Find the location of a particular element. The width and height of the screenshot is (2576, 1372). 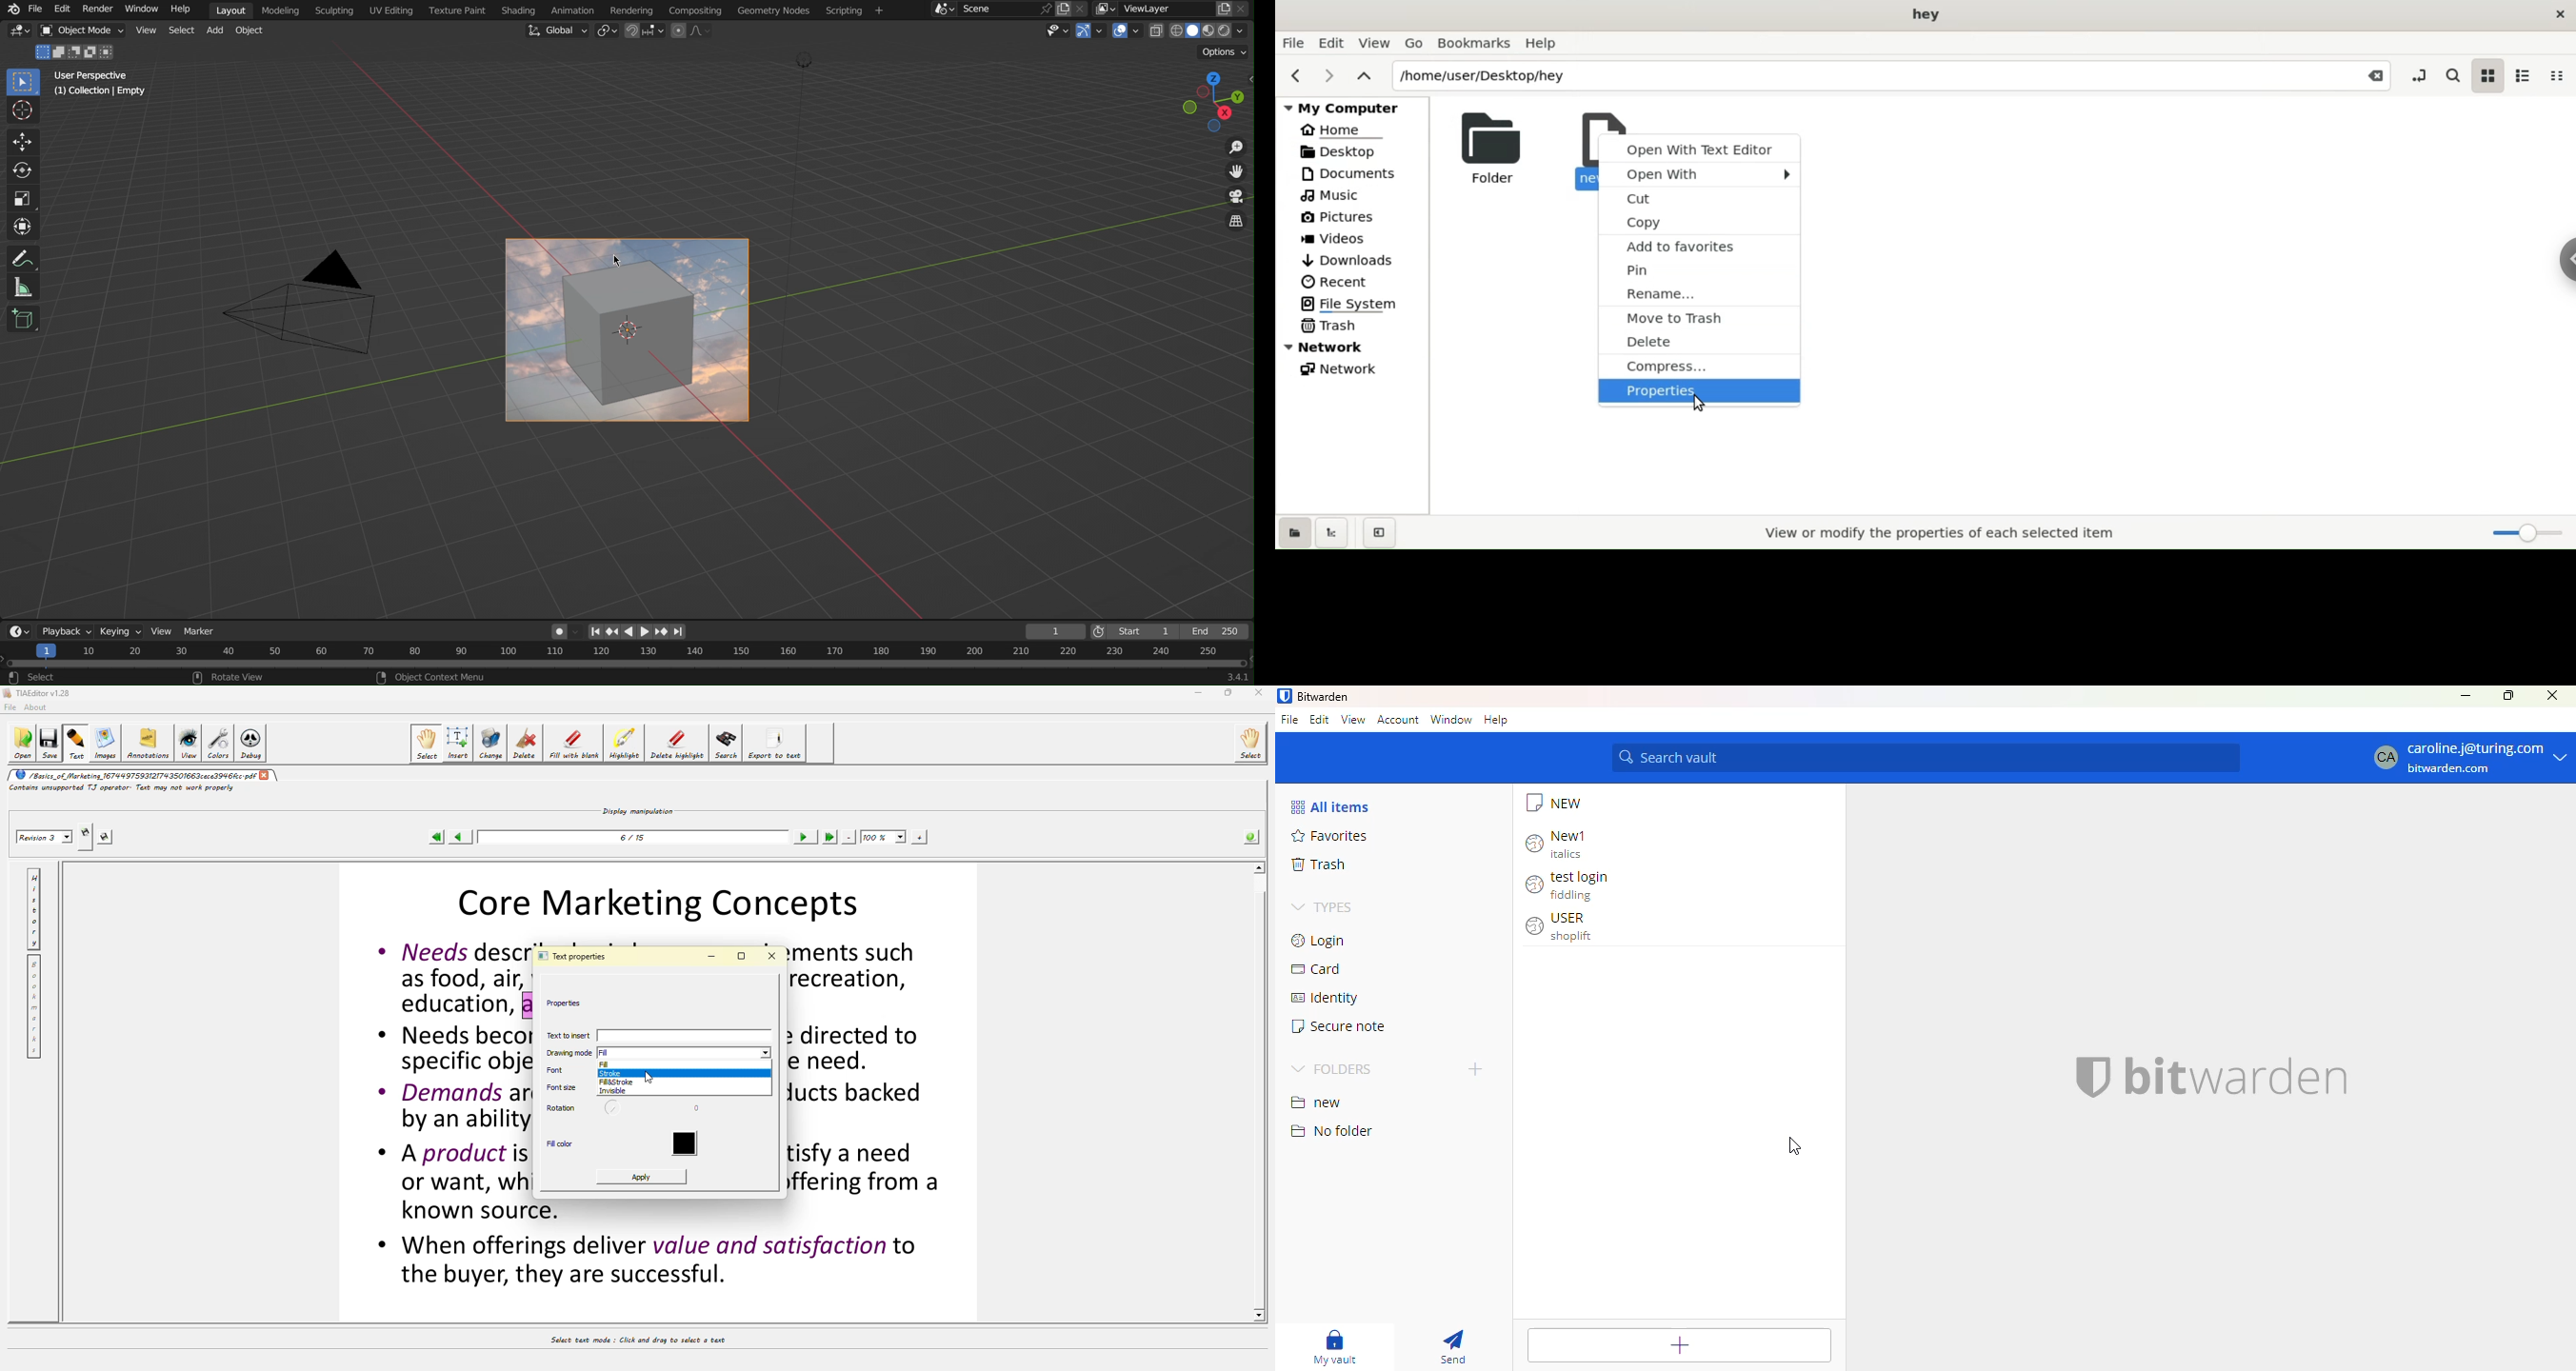

zoom out is located at coordinates (850, 837).